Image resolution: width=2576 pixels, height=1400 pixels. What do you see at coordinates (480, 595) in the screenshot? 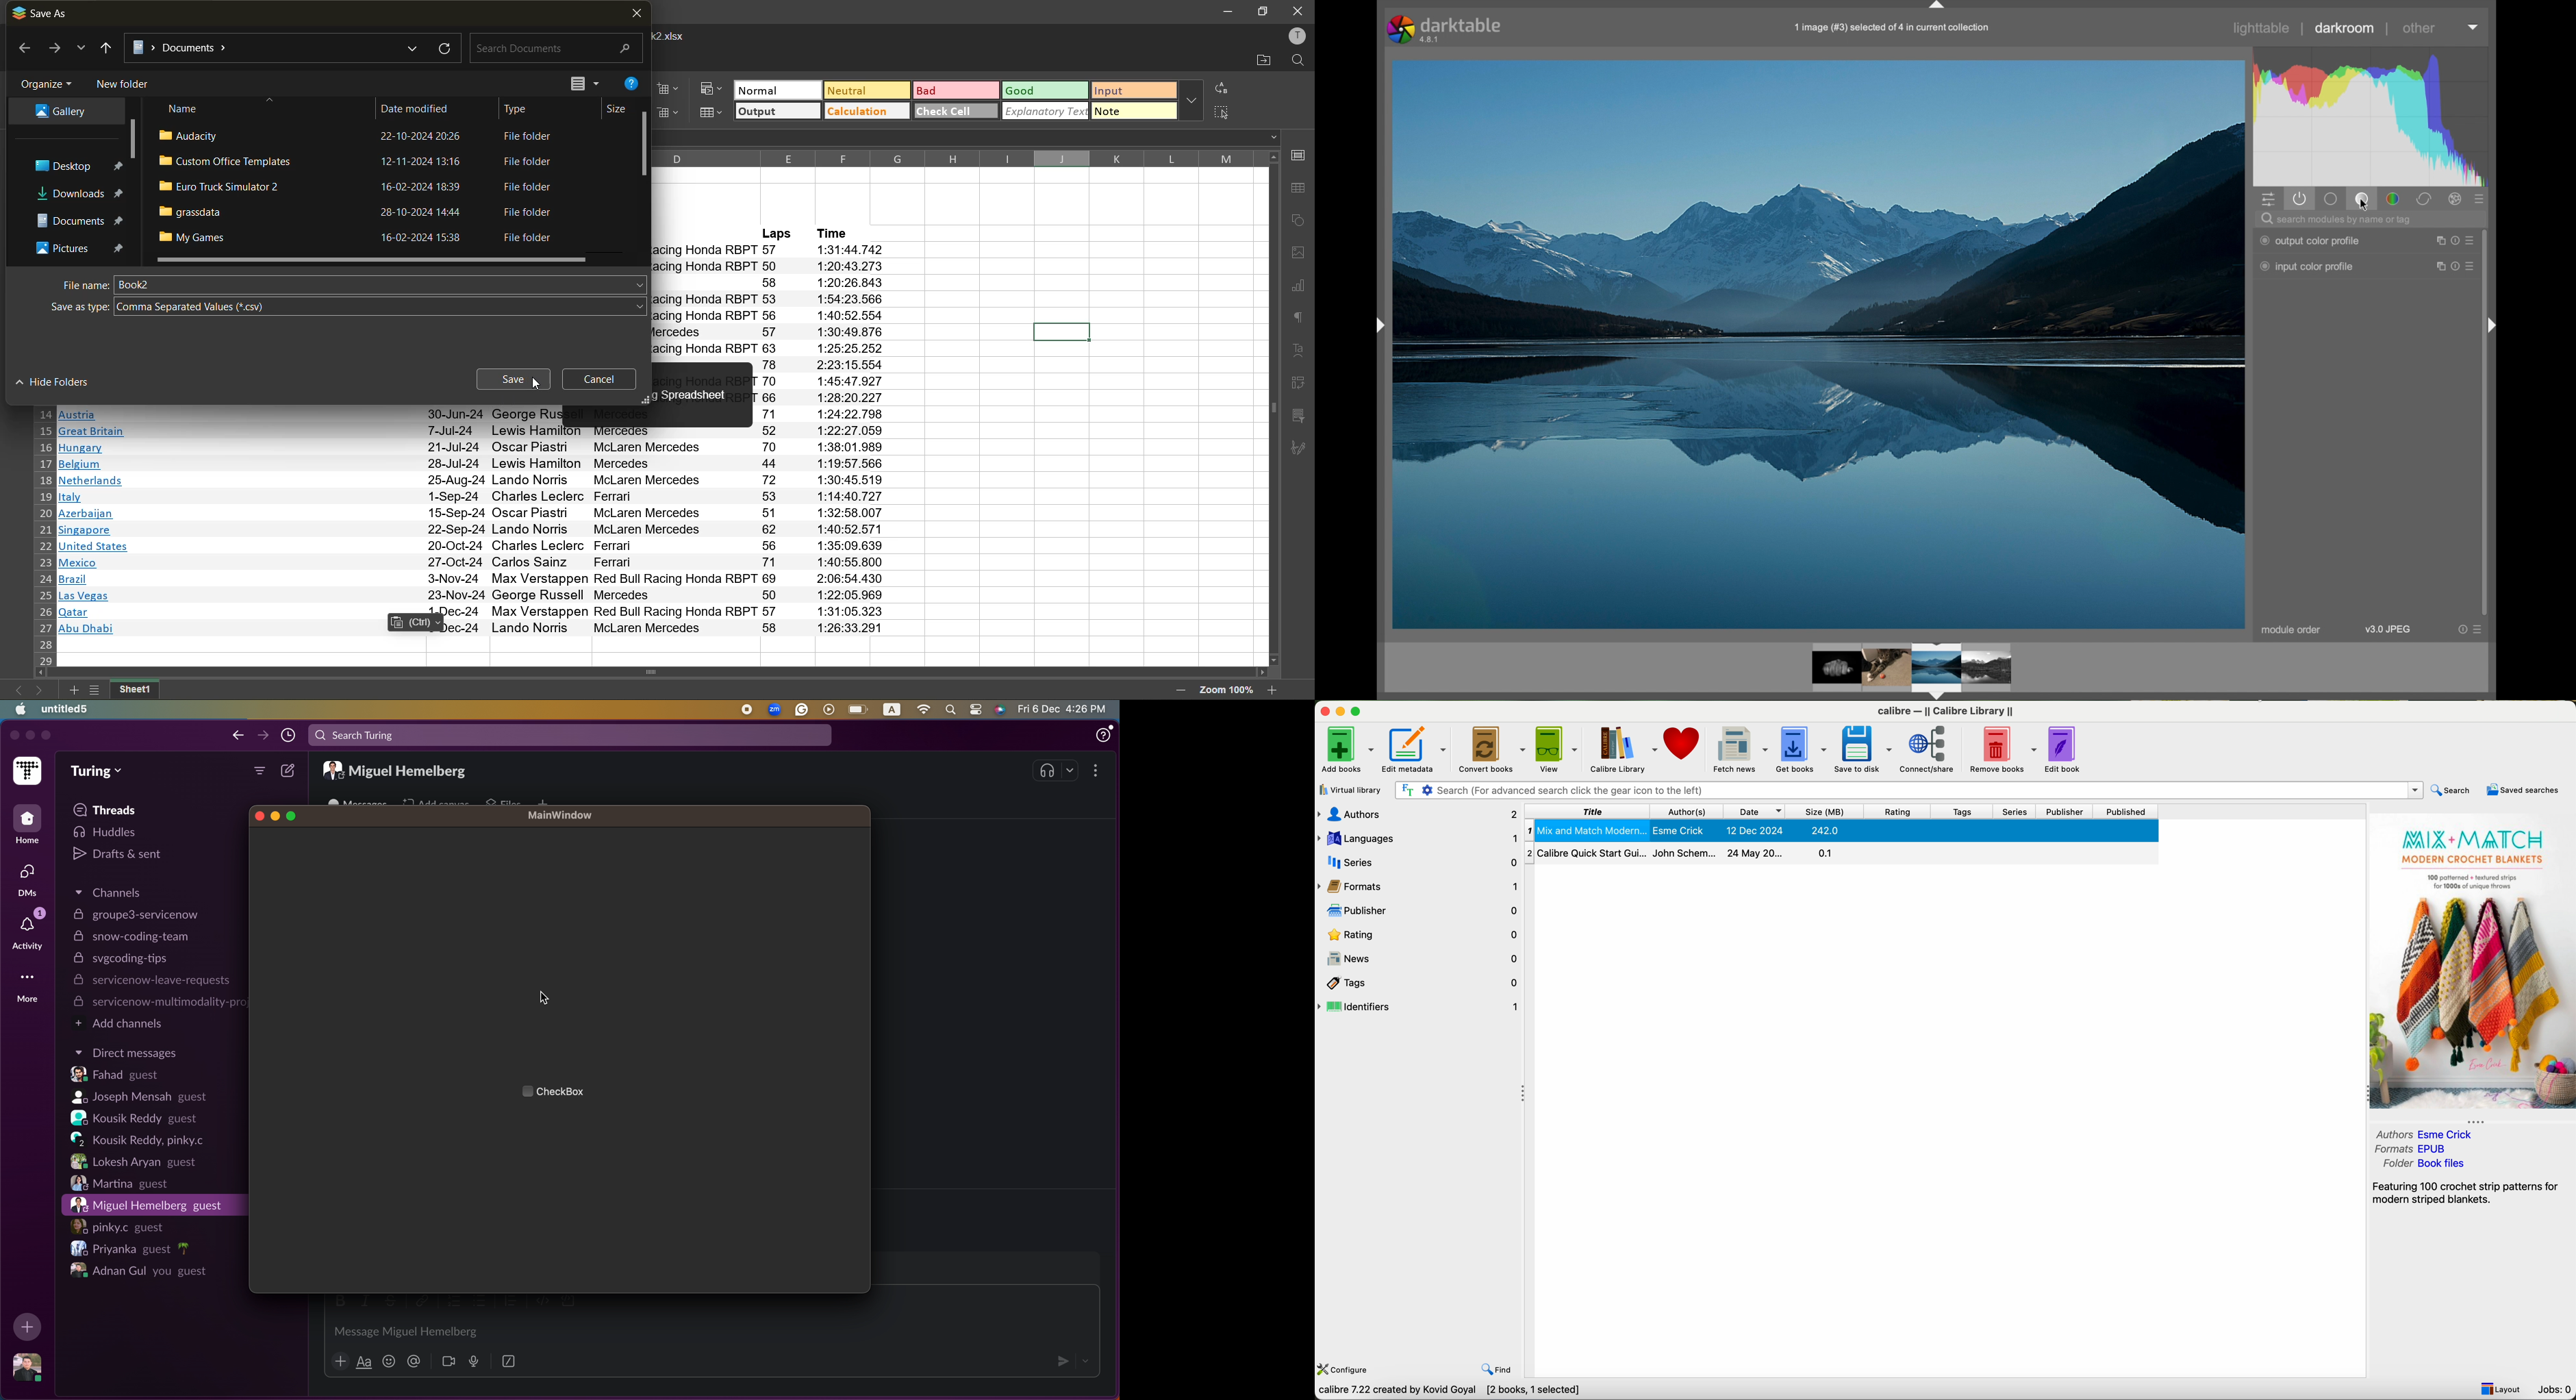
I see `text info` at bounding box center [480, 595].